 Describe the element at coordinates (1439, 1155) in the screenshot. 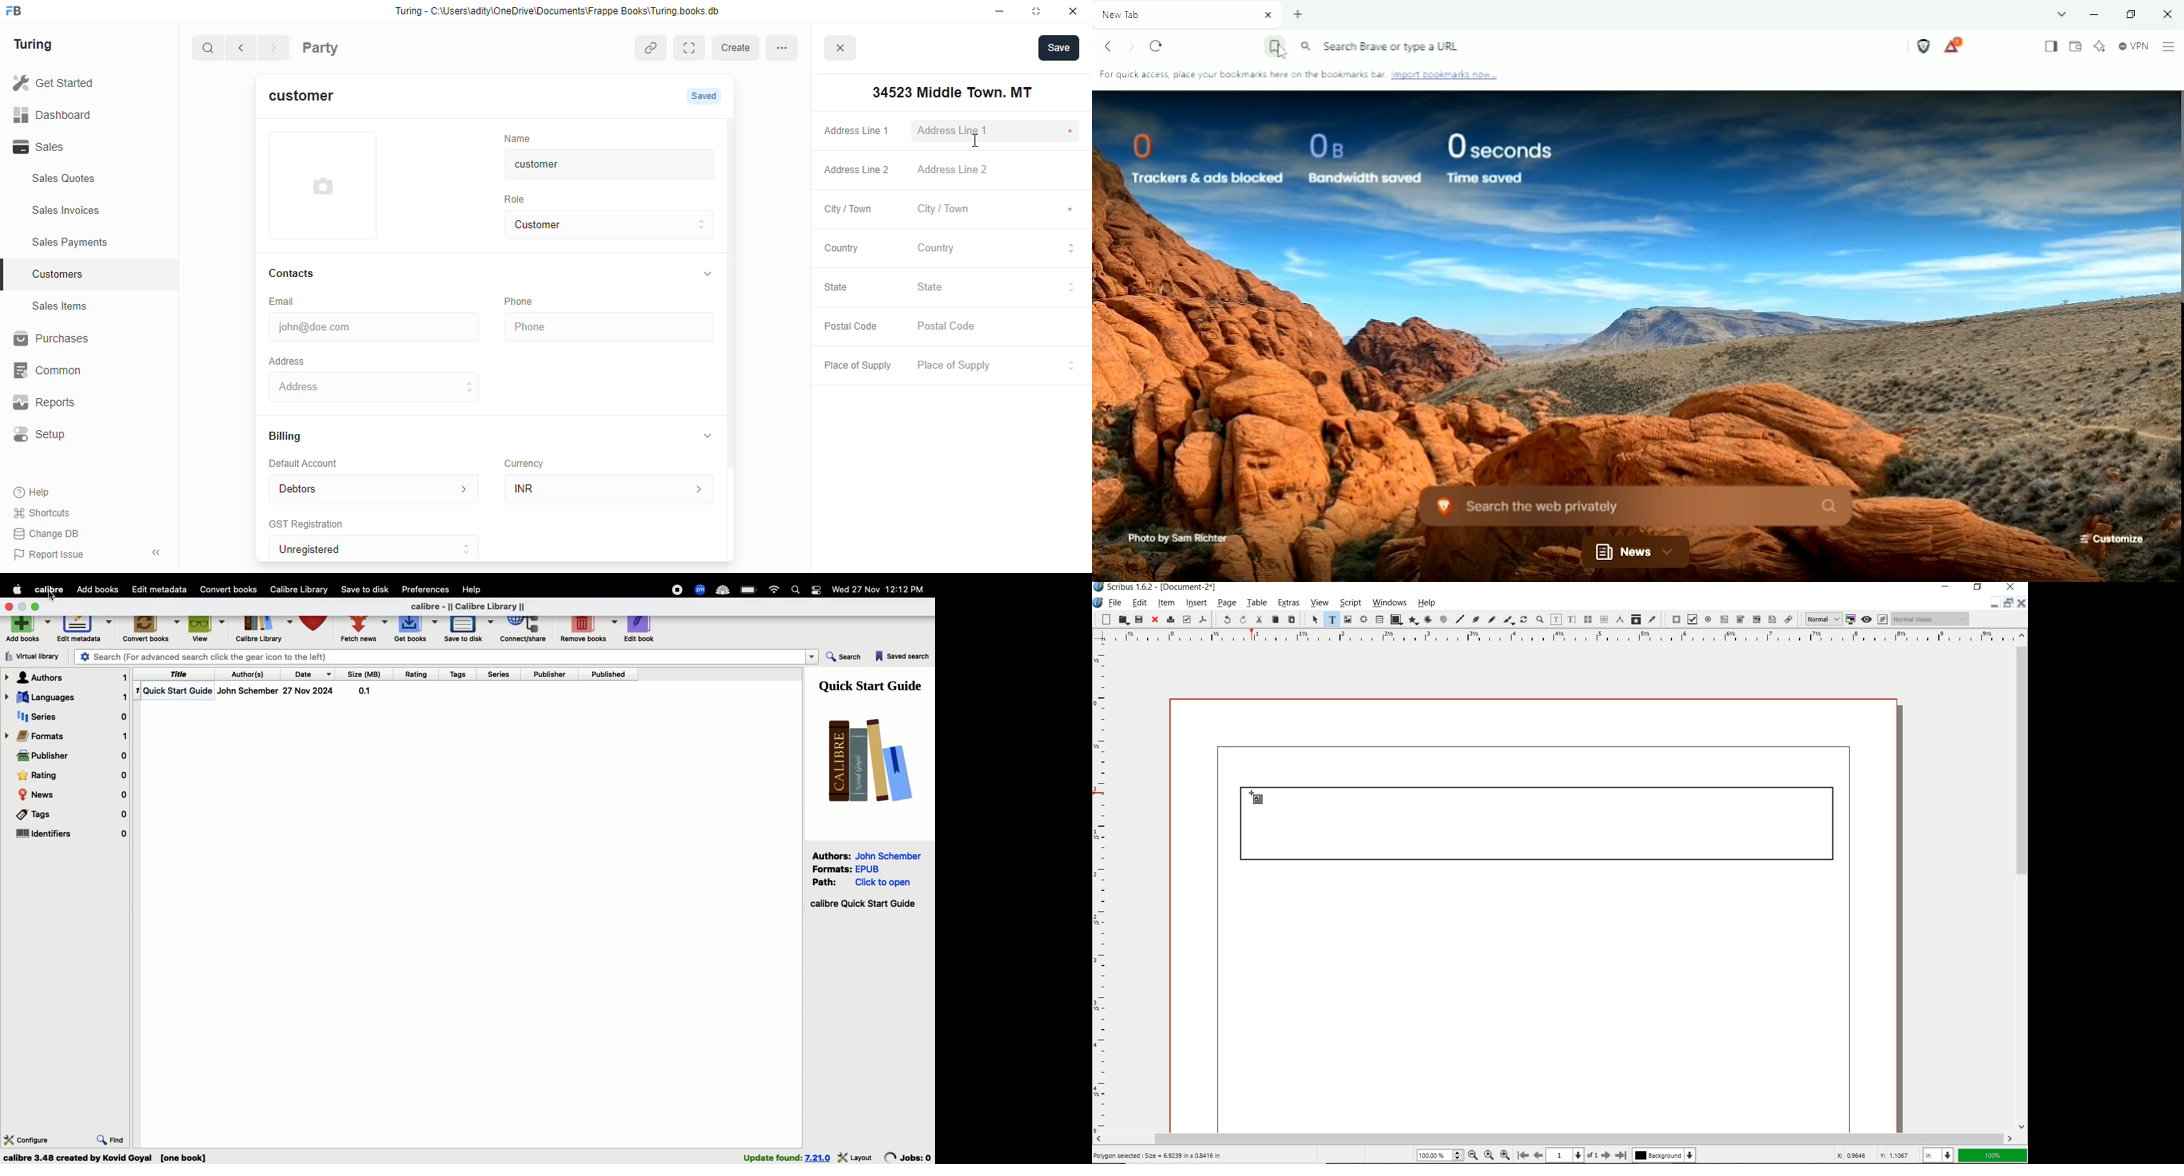

I see `zoom level` at that location.